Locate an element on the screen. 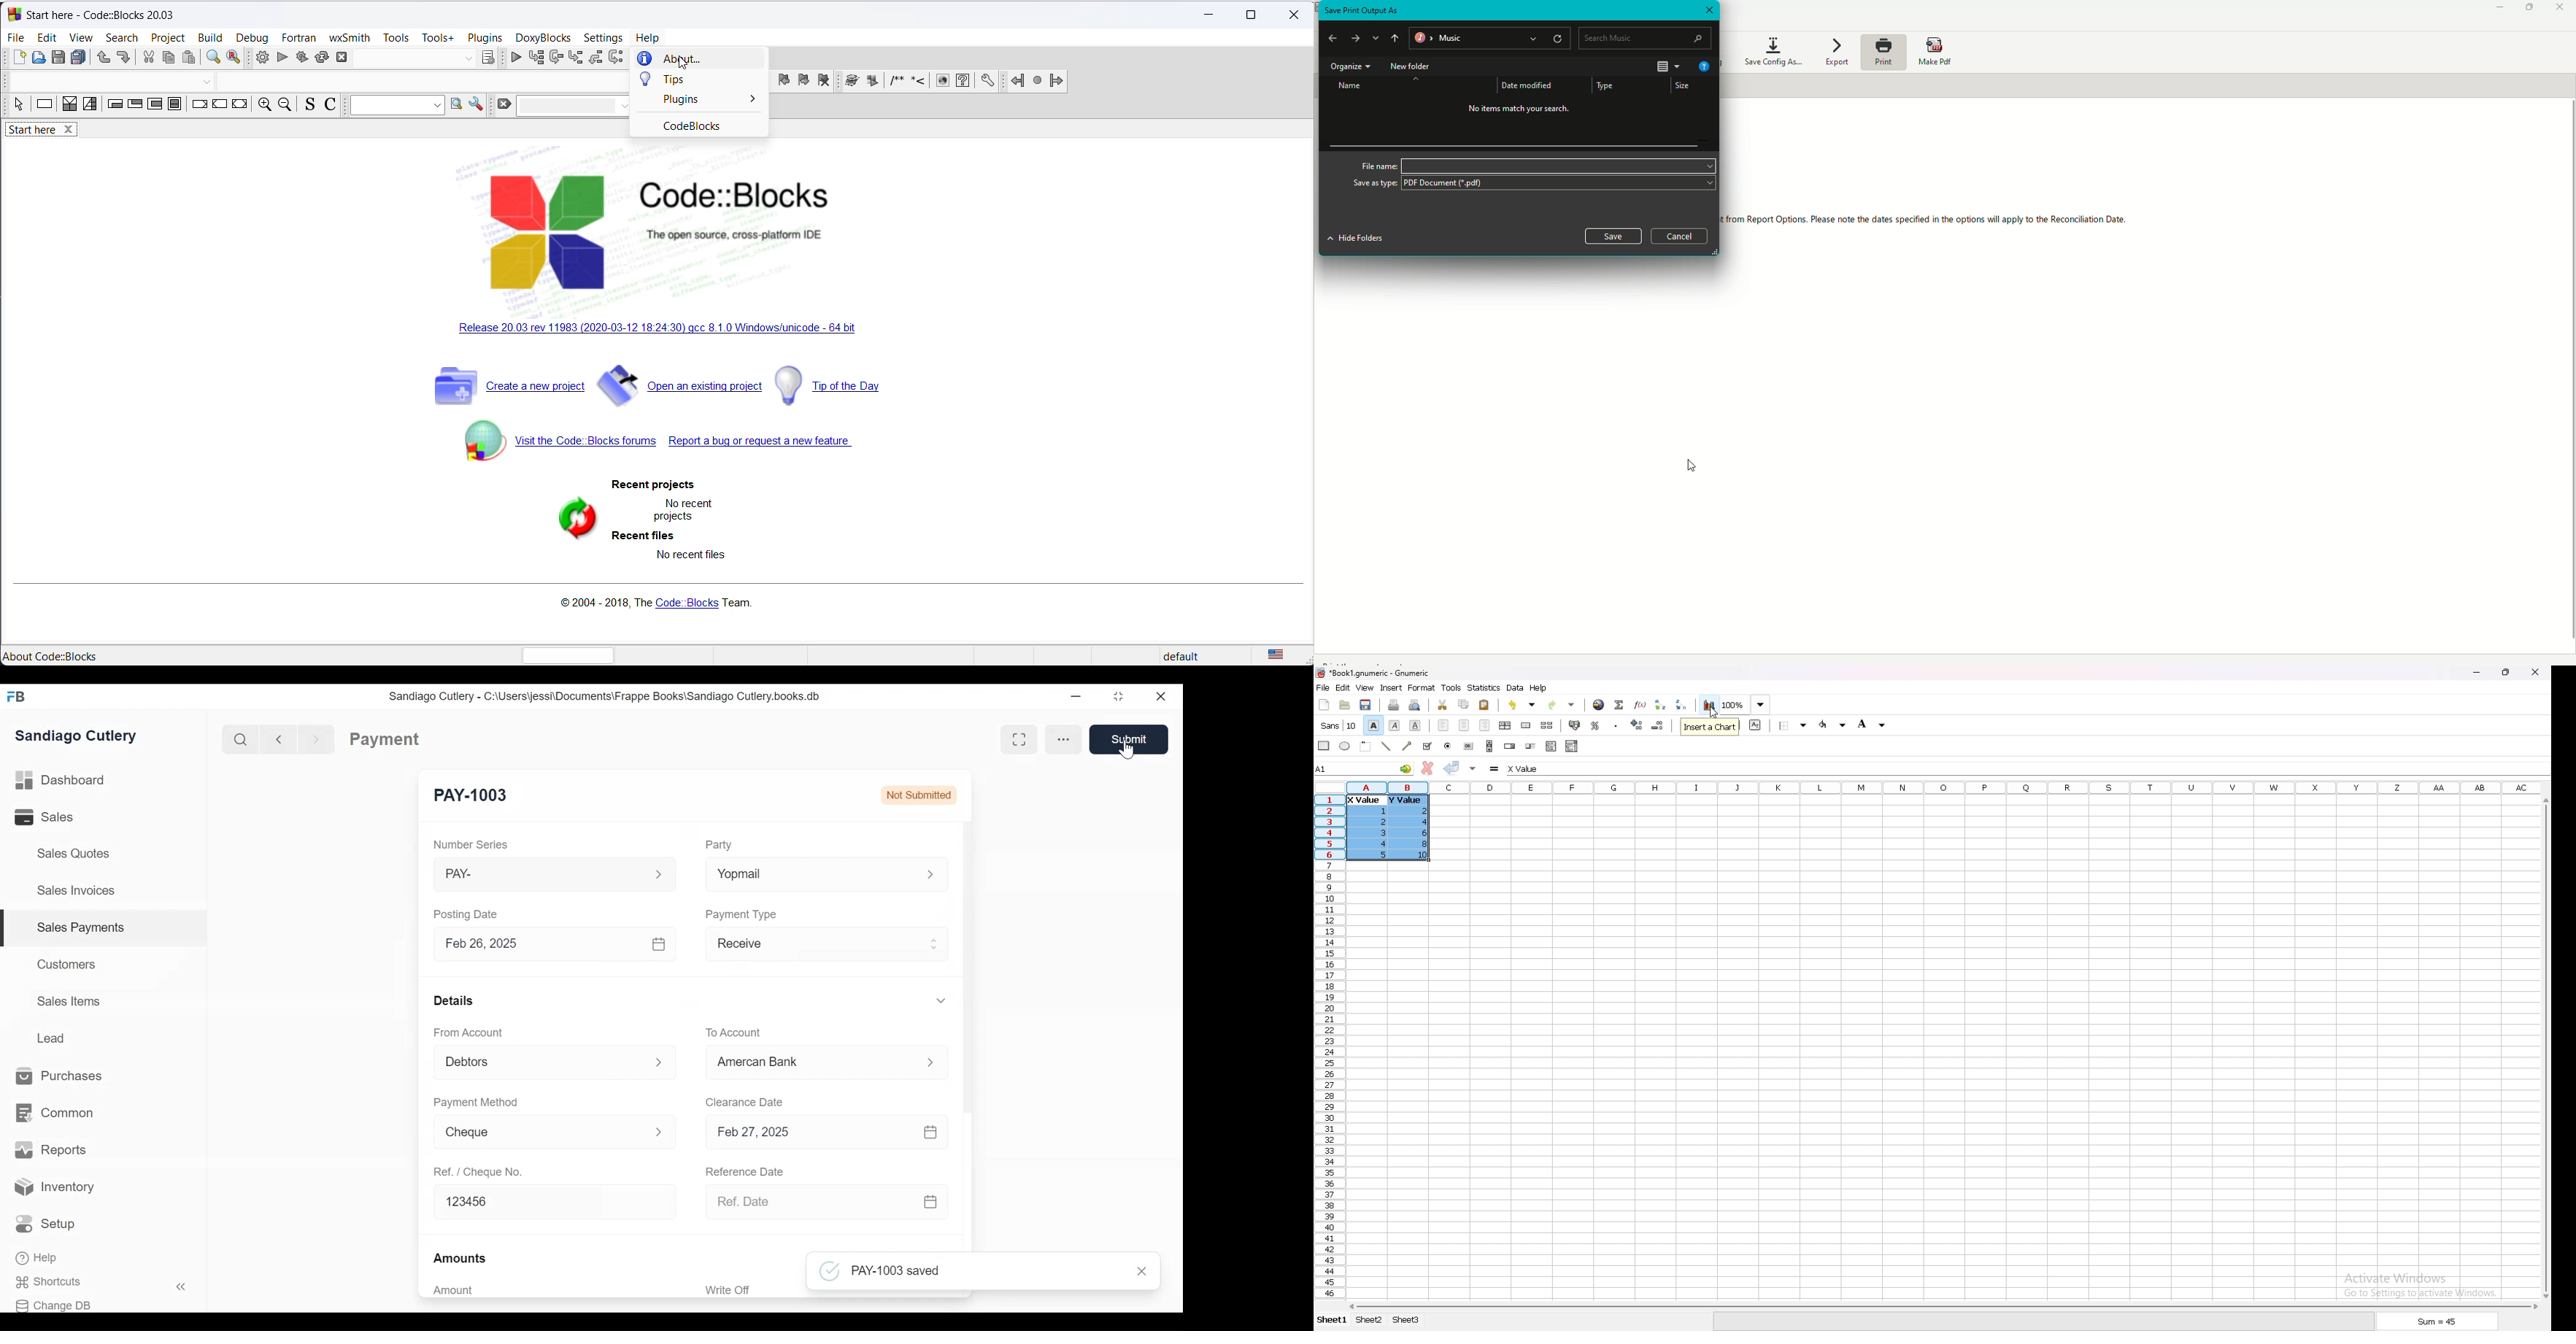  Details is located at coordinates (454, 1001).